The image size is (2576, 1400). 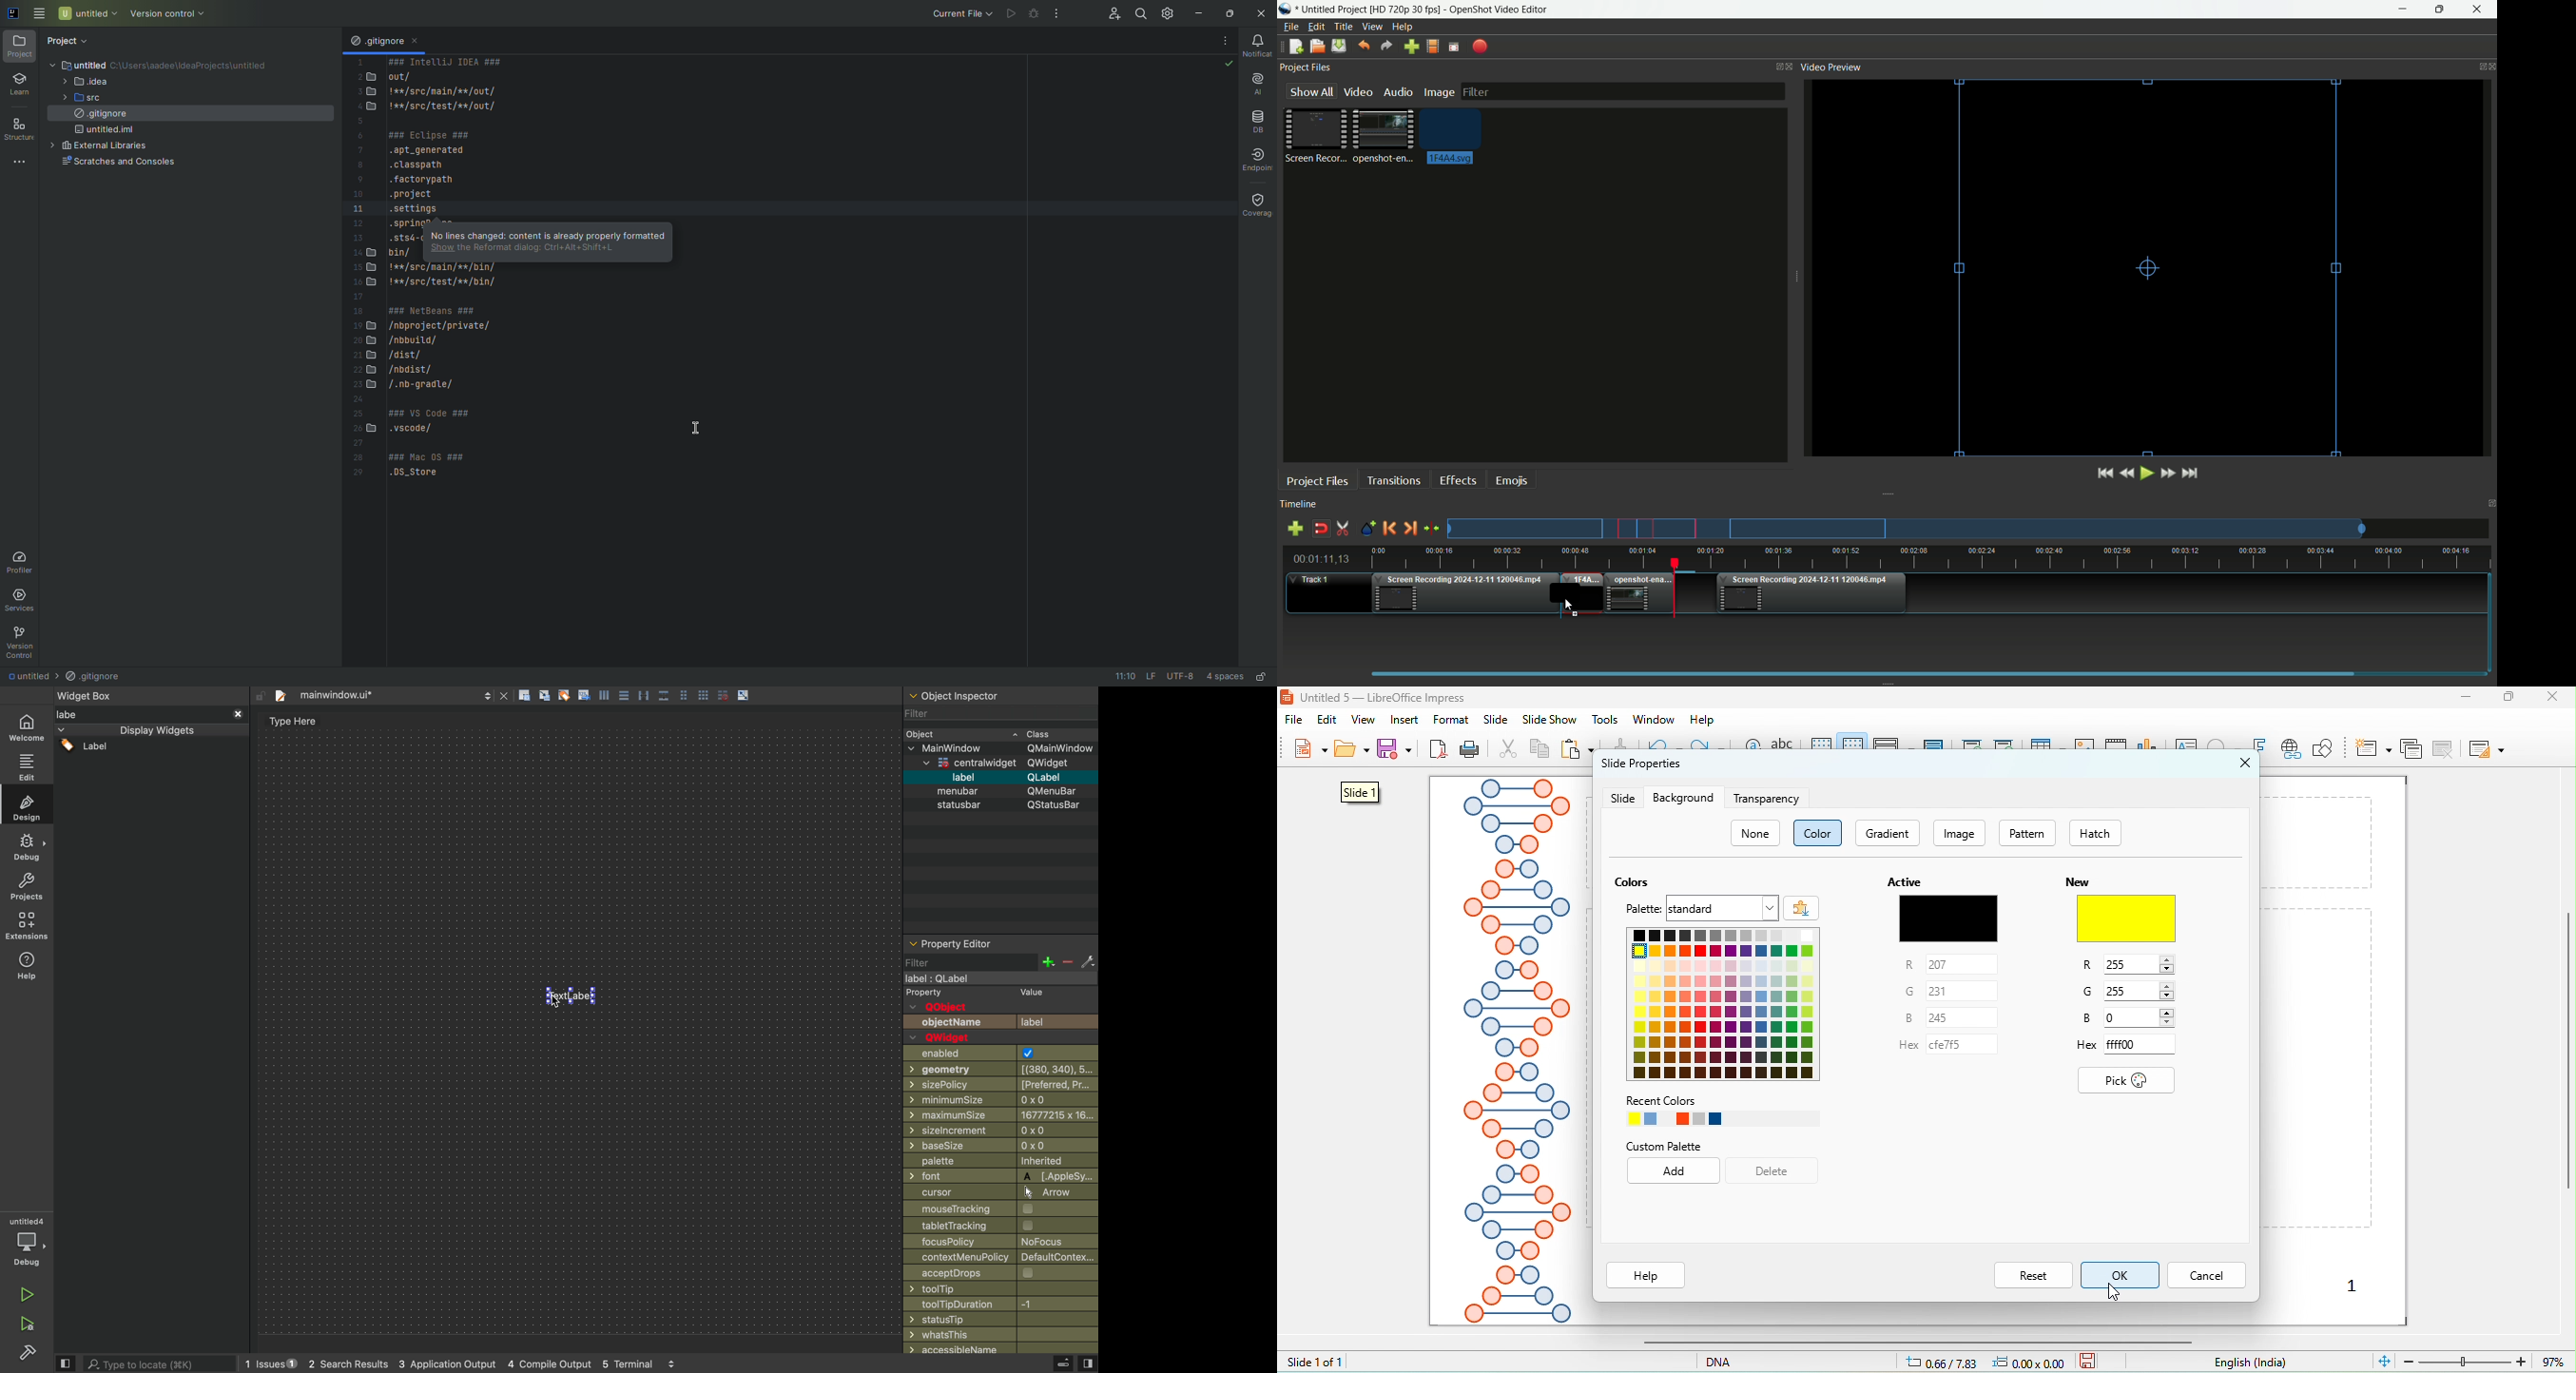 I want to click on logs, so click(x=481, y=1365).